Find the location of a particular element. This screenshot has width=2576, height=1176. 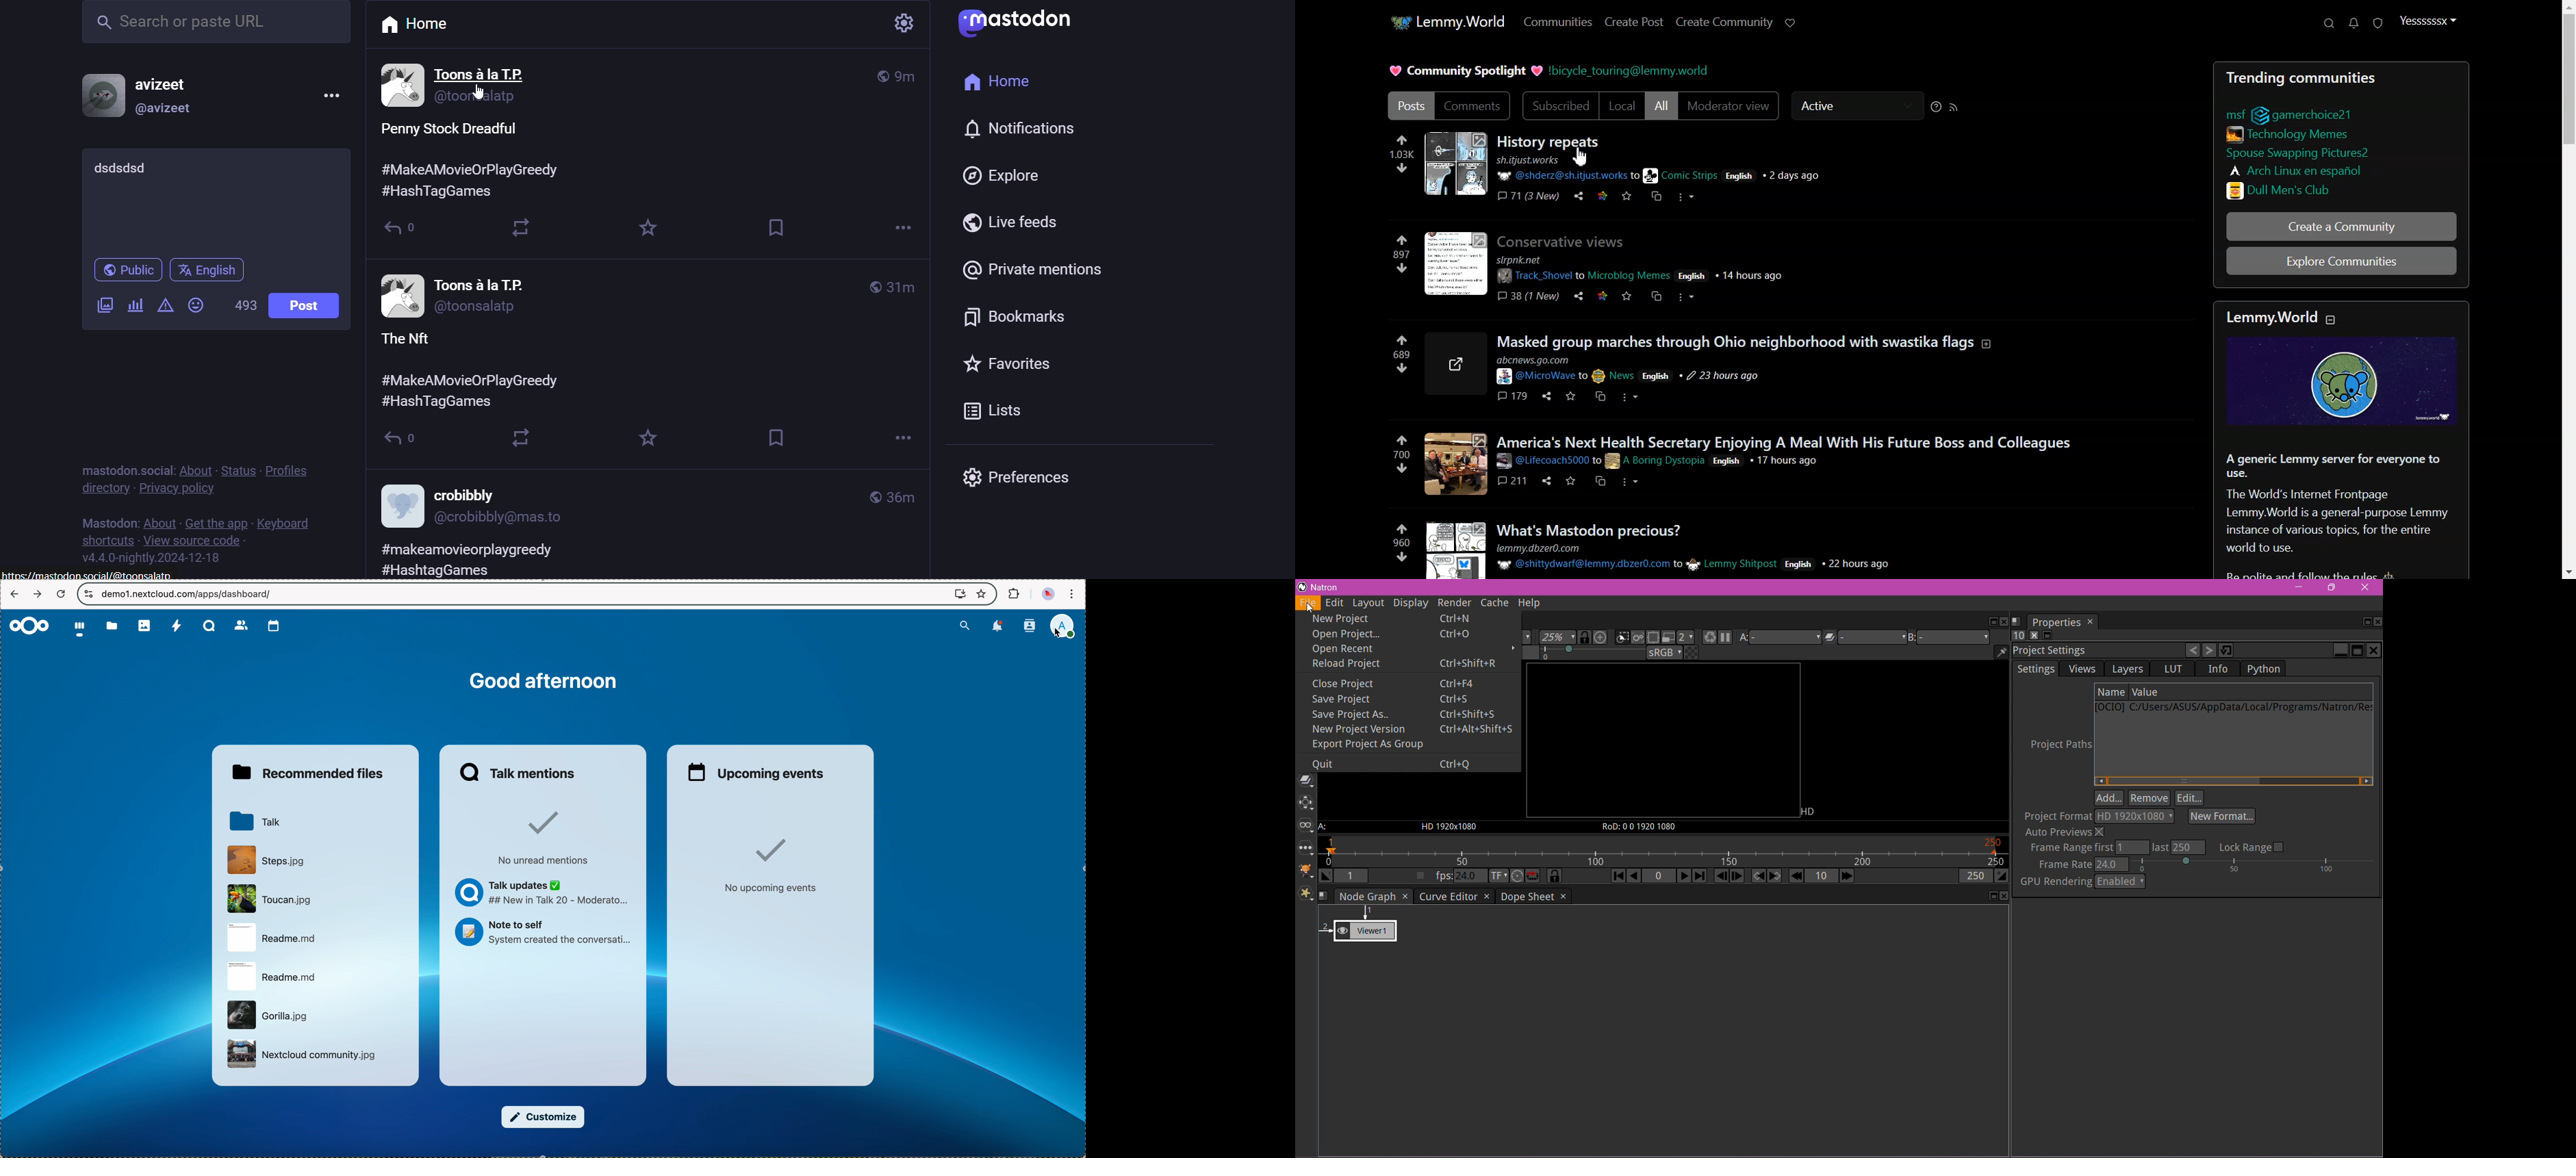

Viewer Input A is located at coordinates (1781, 637).